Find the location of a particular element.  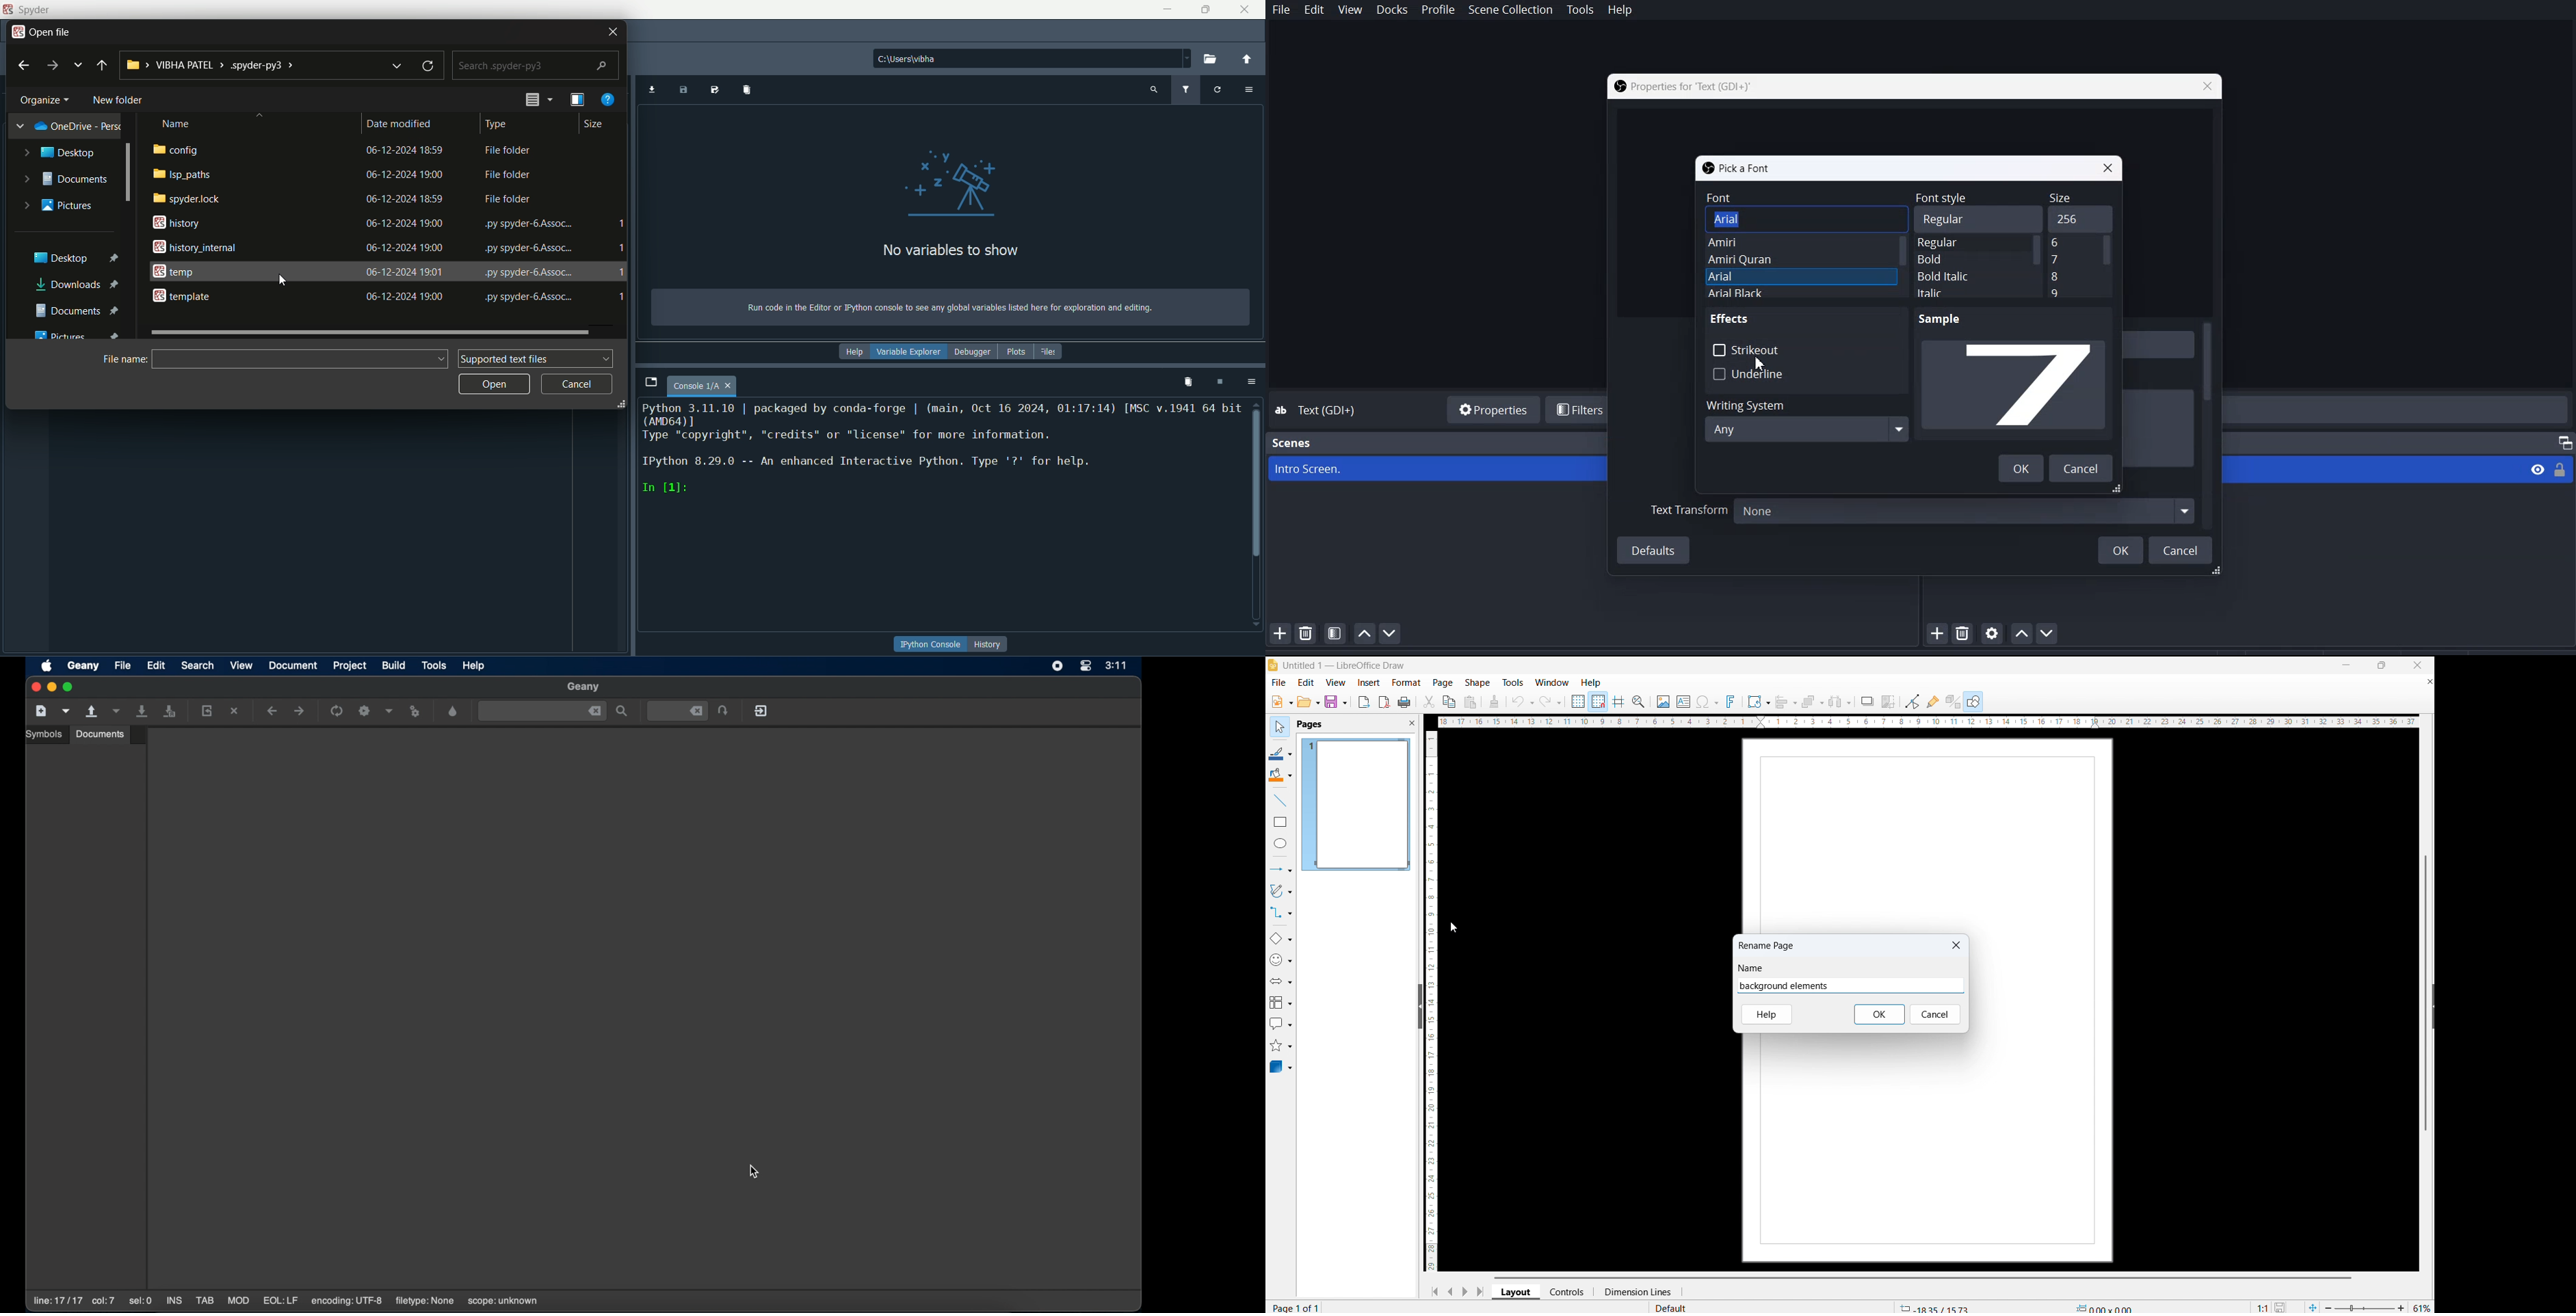

toggle extrusion is located at coordinates (1953, 701).